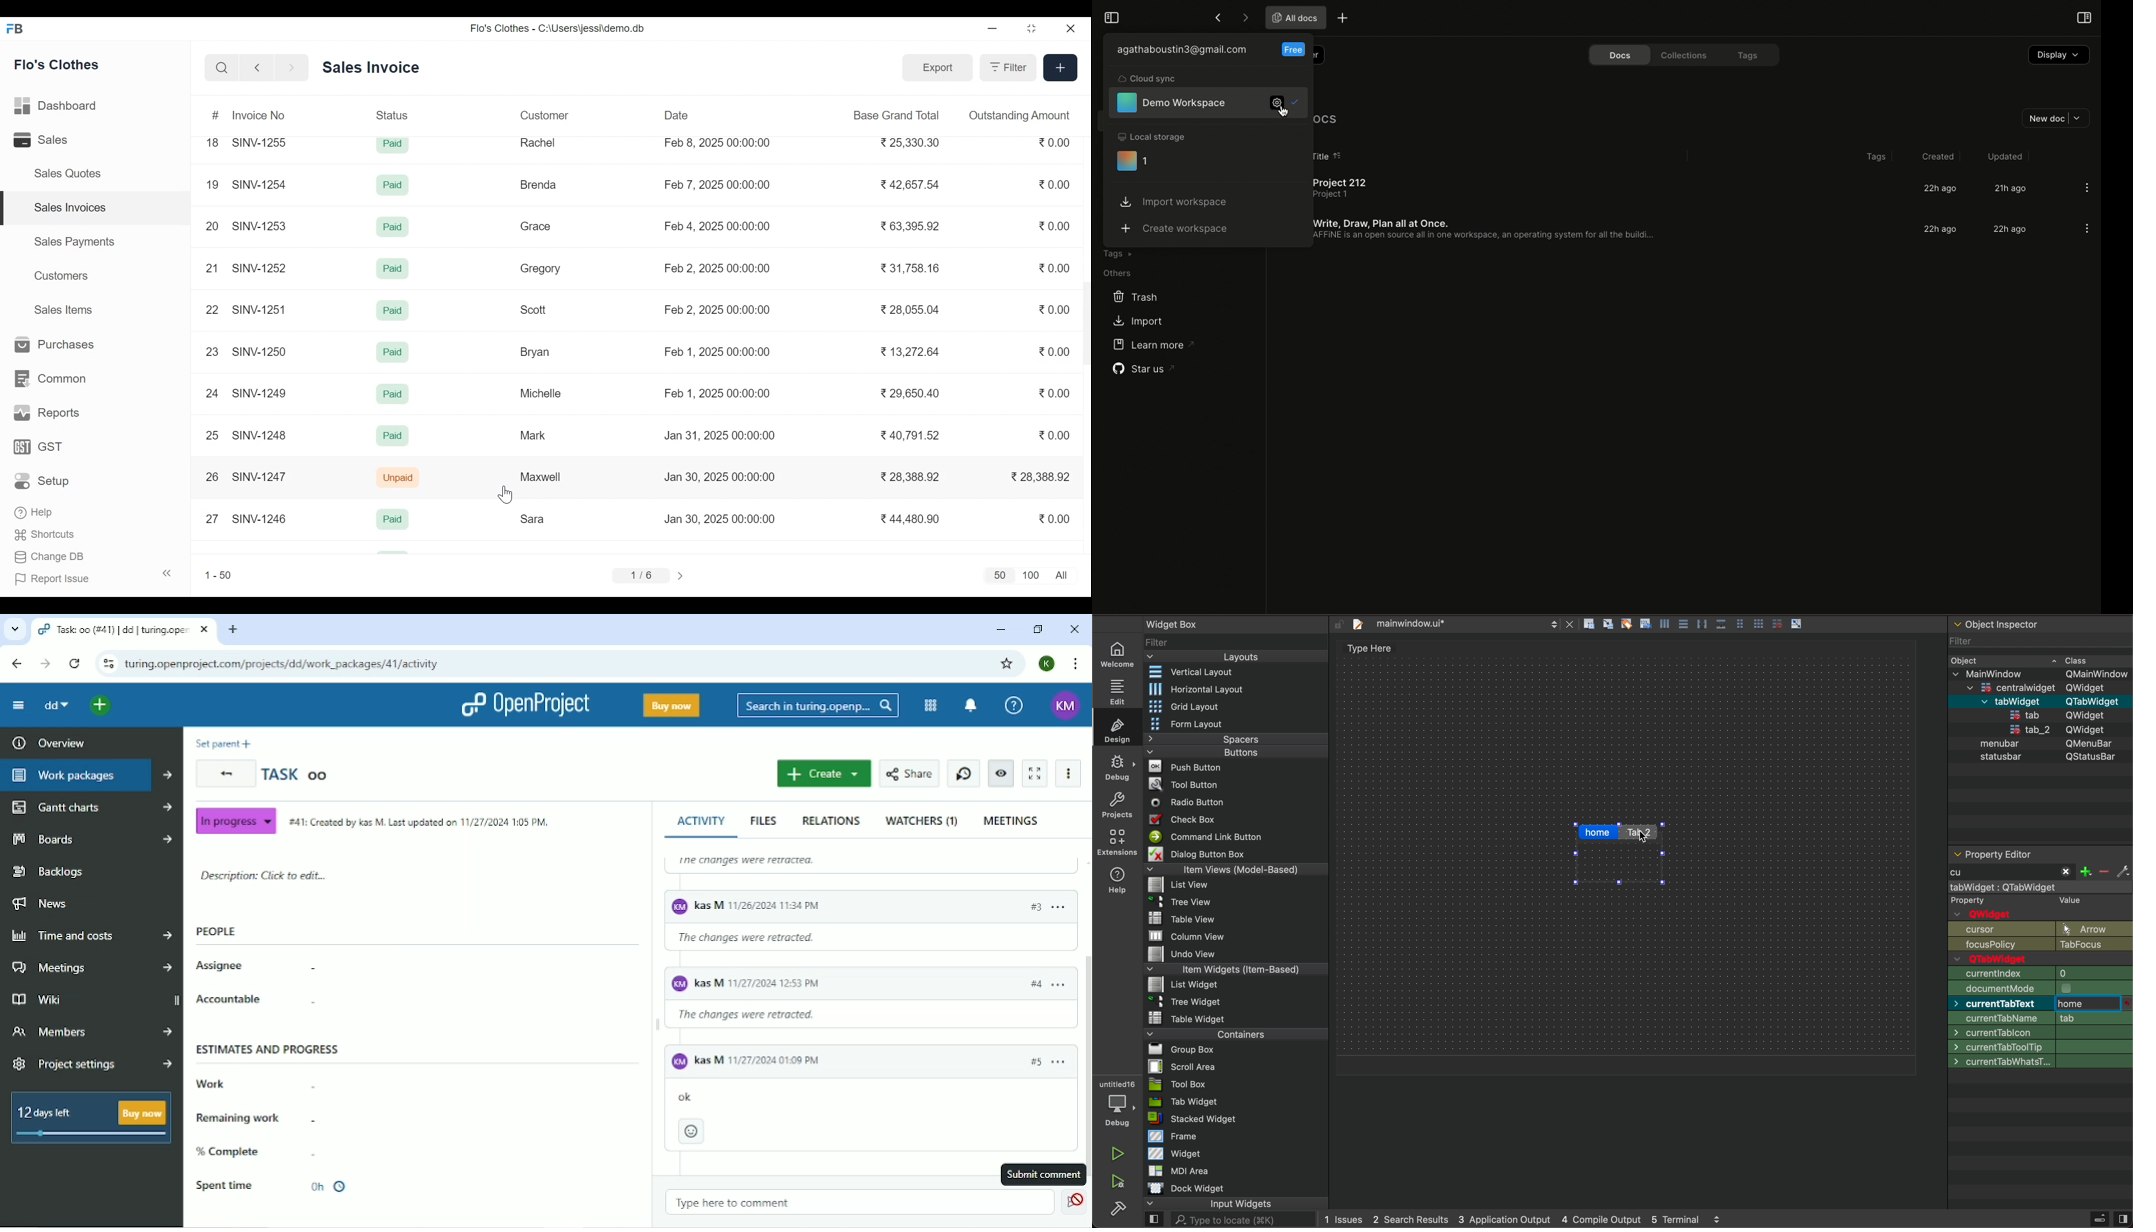 Image resolution: width=2156 pixels, height=1232 pixels. What do you see at coordinates (998, 576) in the screenshot?
I see `50` at bounding box center [998, 576].